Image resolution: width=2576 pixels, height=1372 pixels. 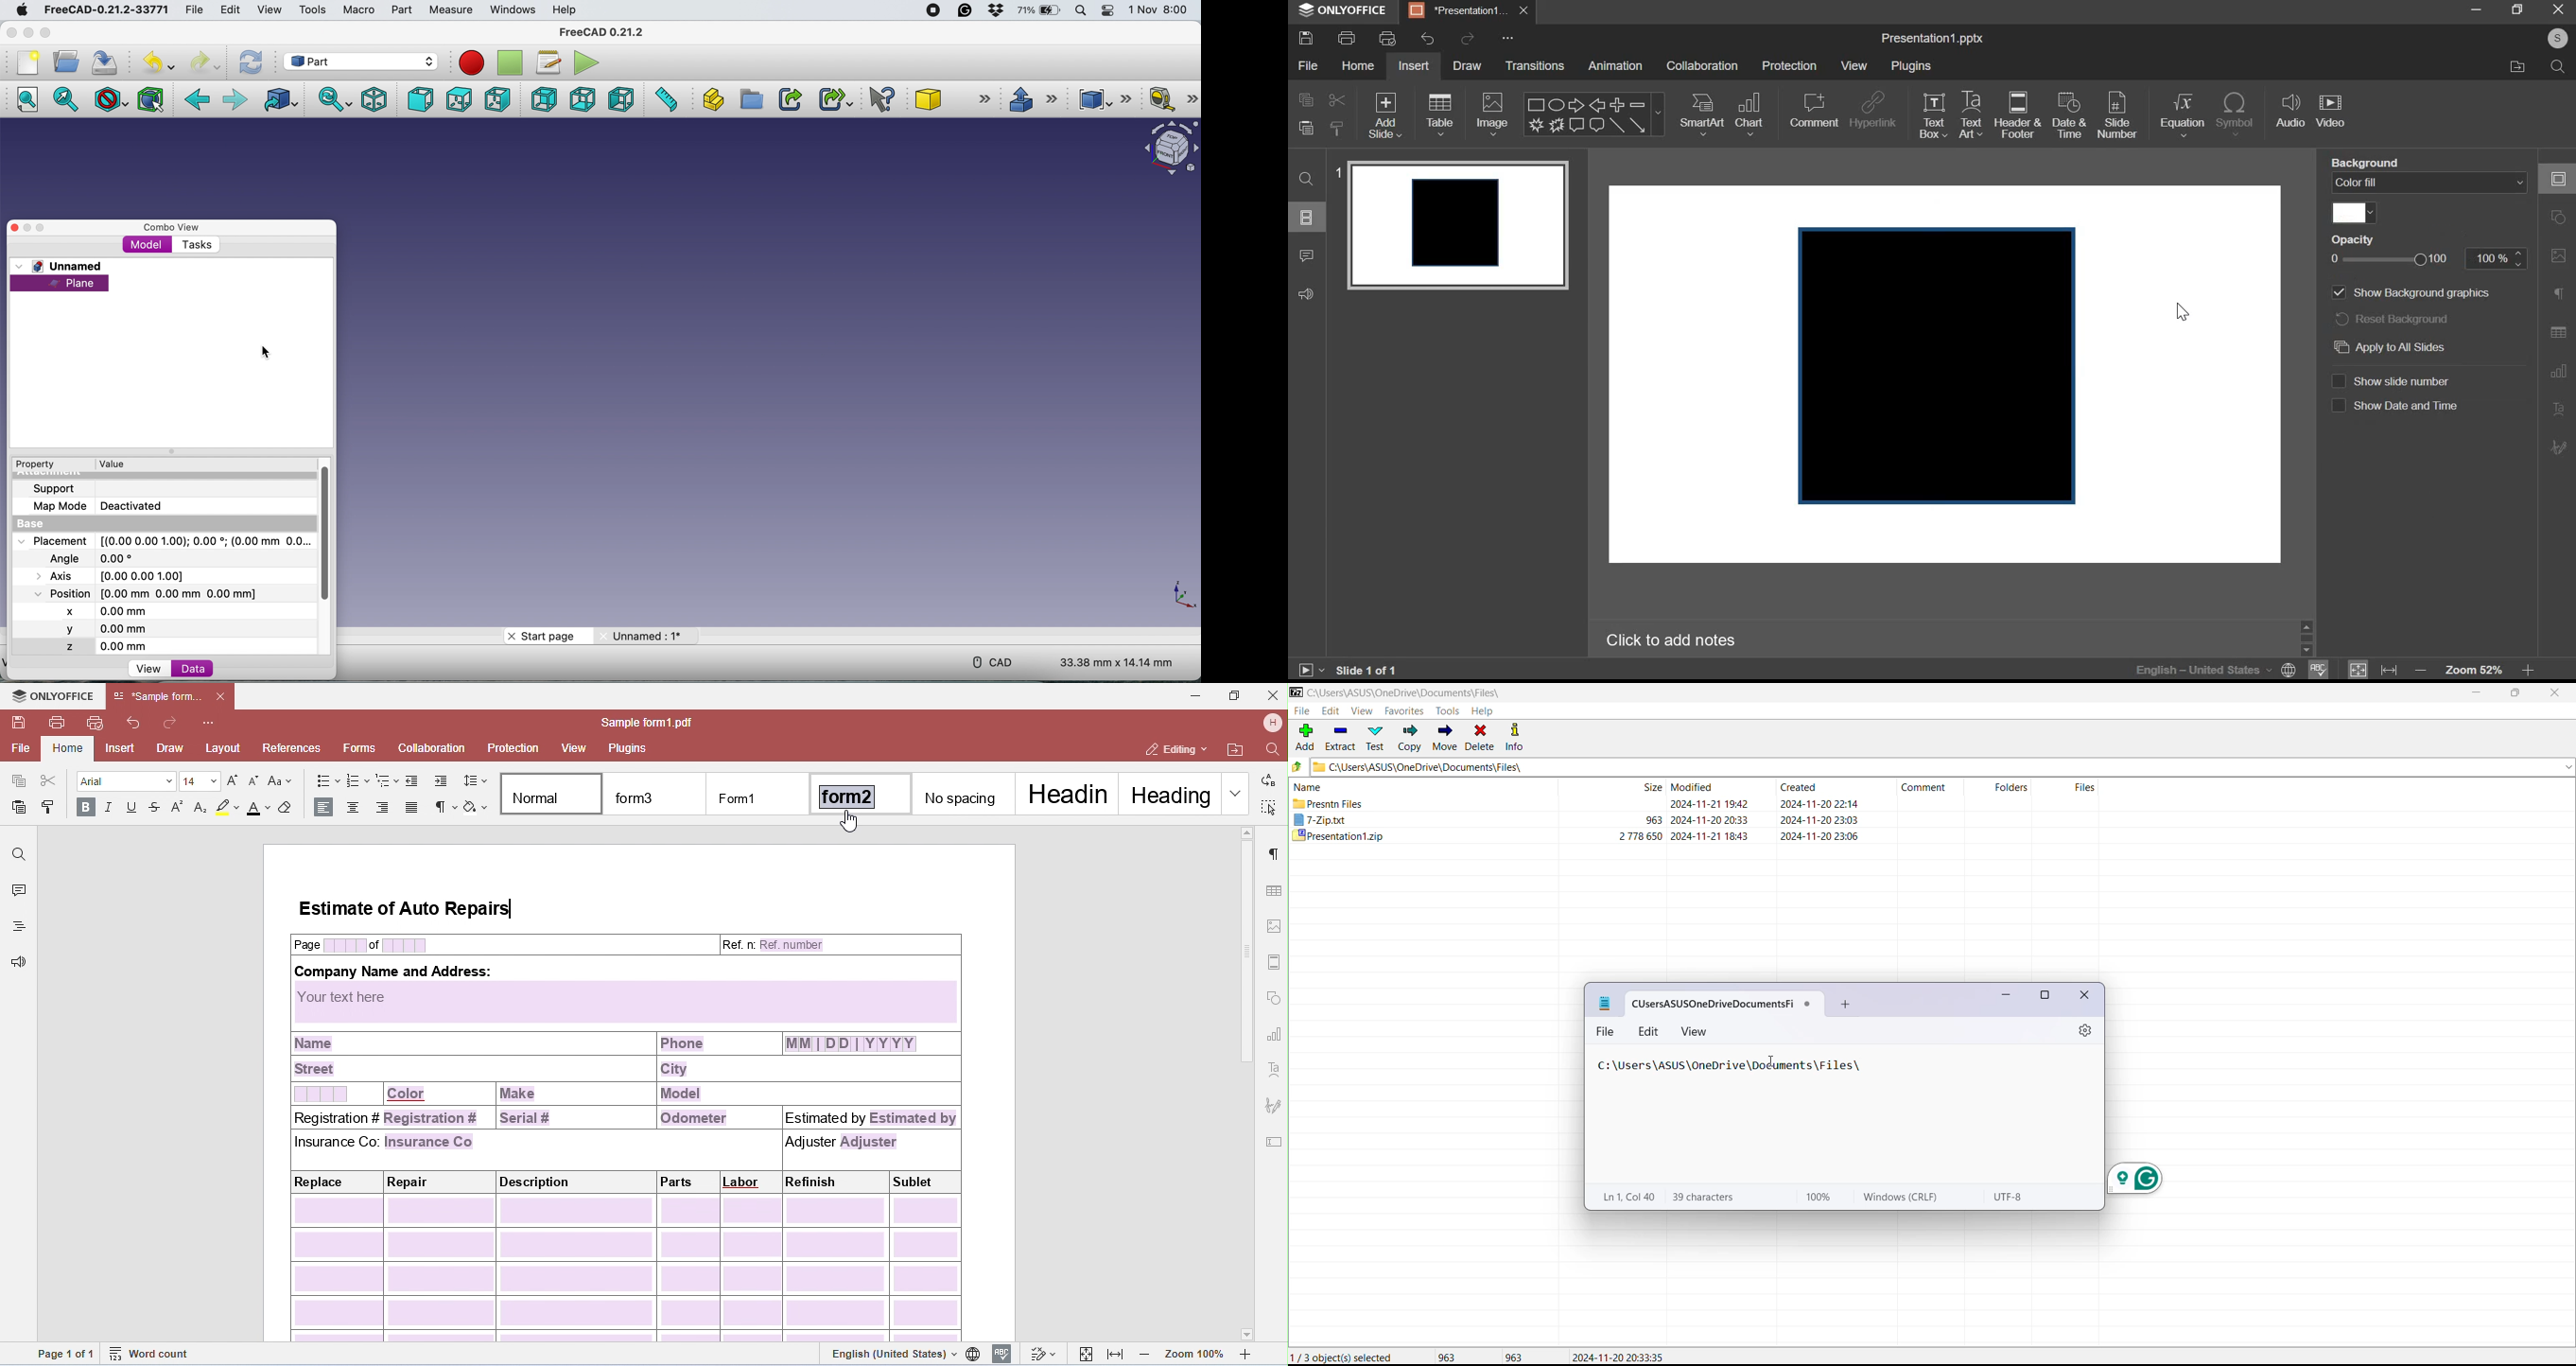 What do you see at coordinates (1120, 663) in the screenshot?
I see `33.38 mm x 14.14 mm` at bounding box center [1120, 663].